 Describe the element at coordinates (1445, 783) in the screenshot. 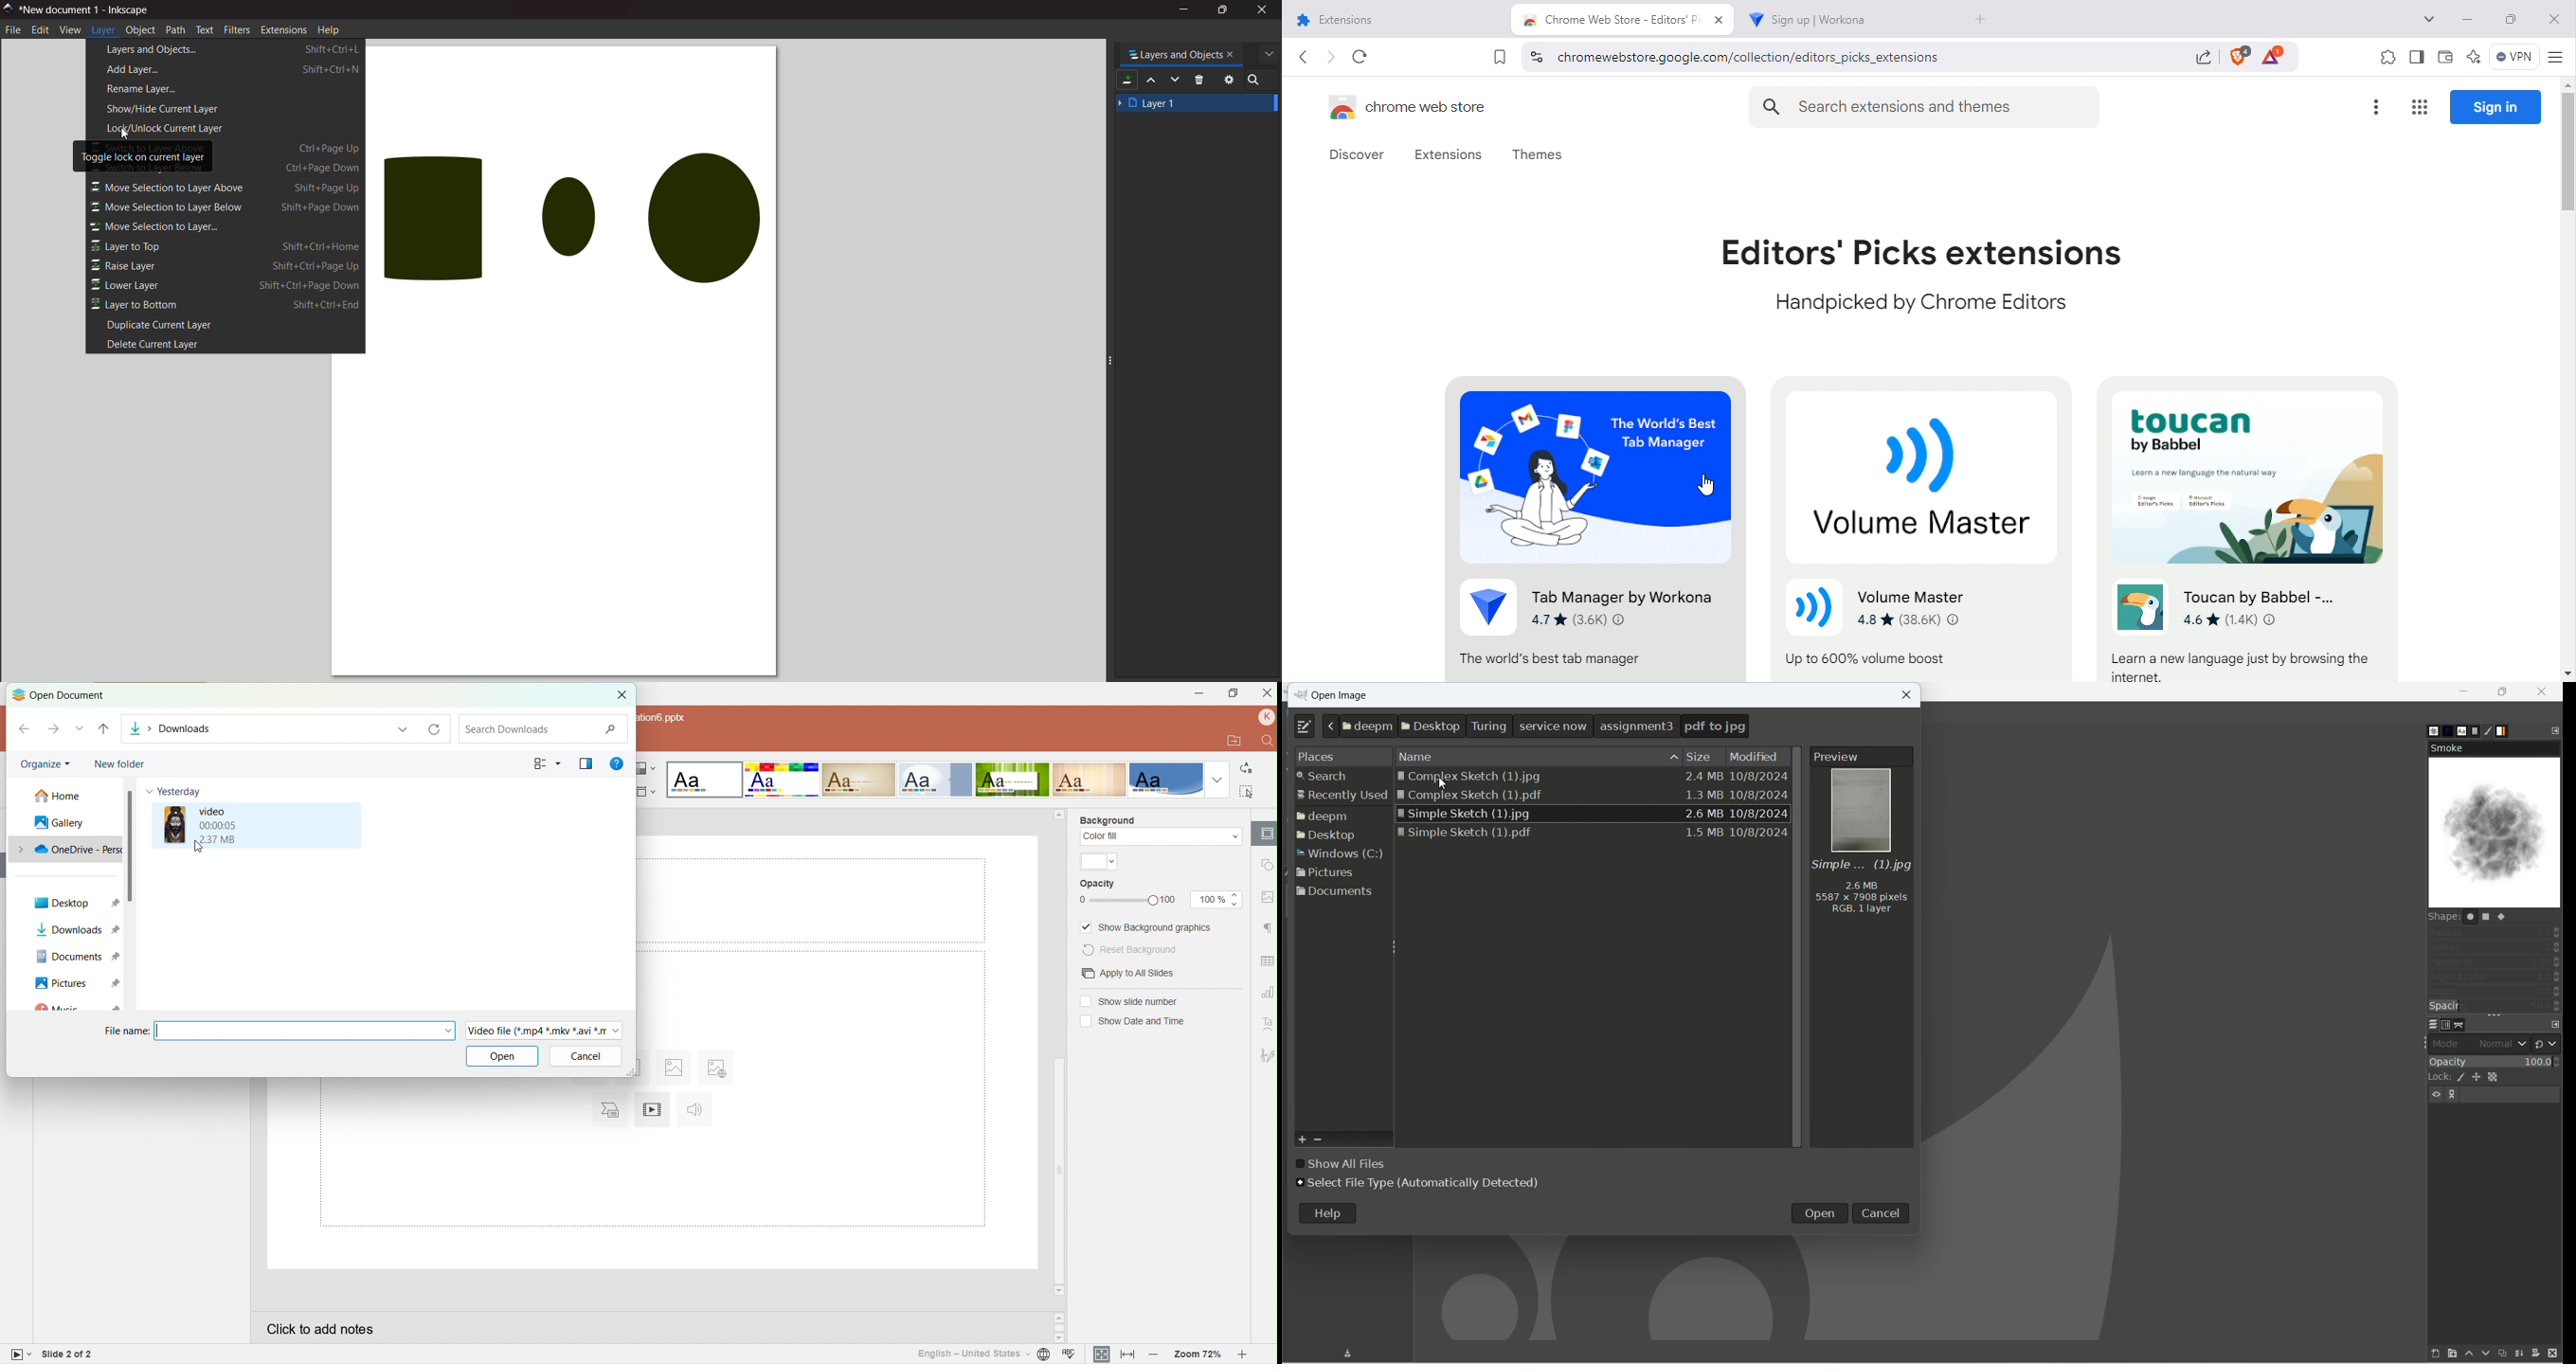

I see `Cursor` at that location.